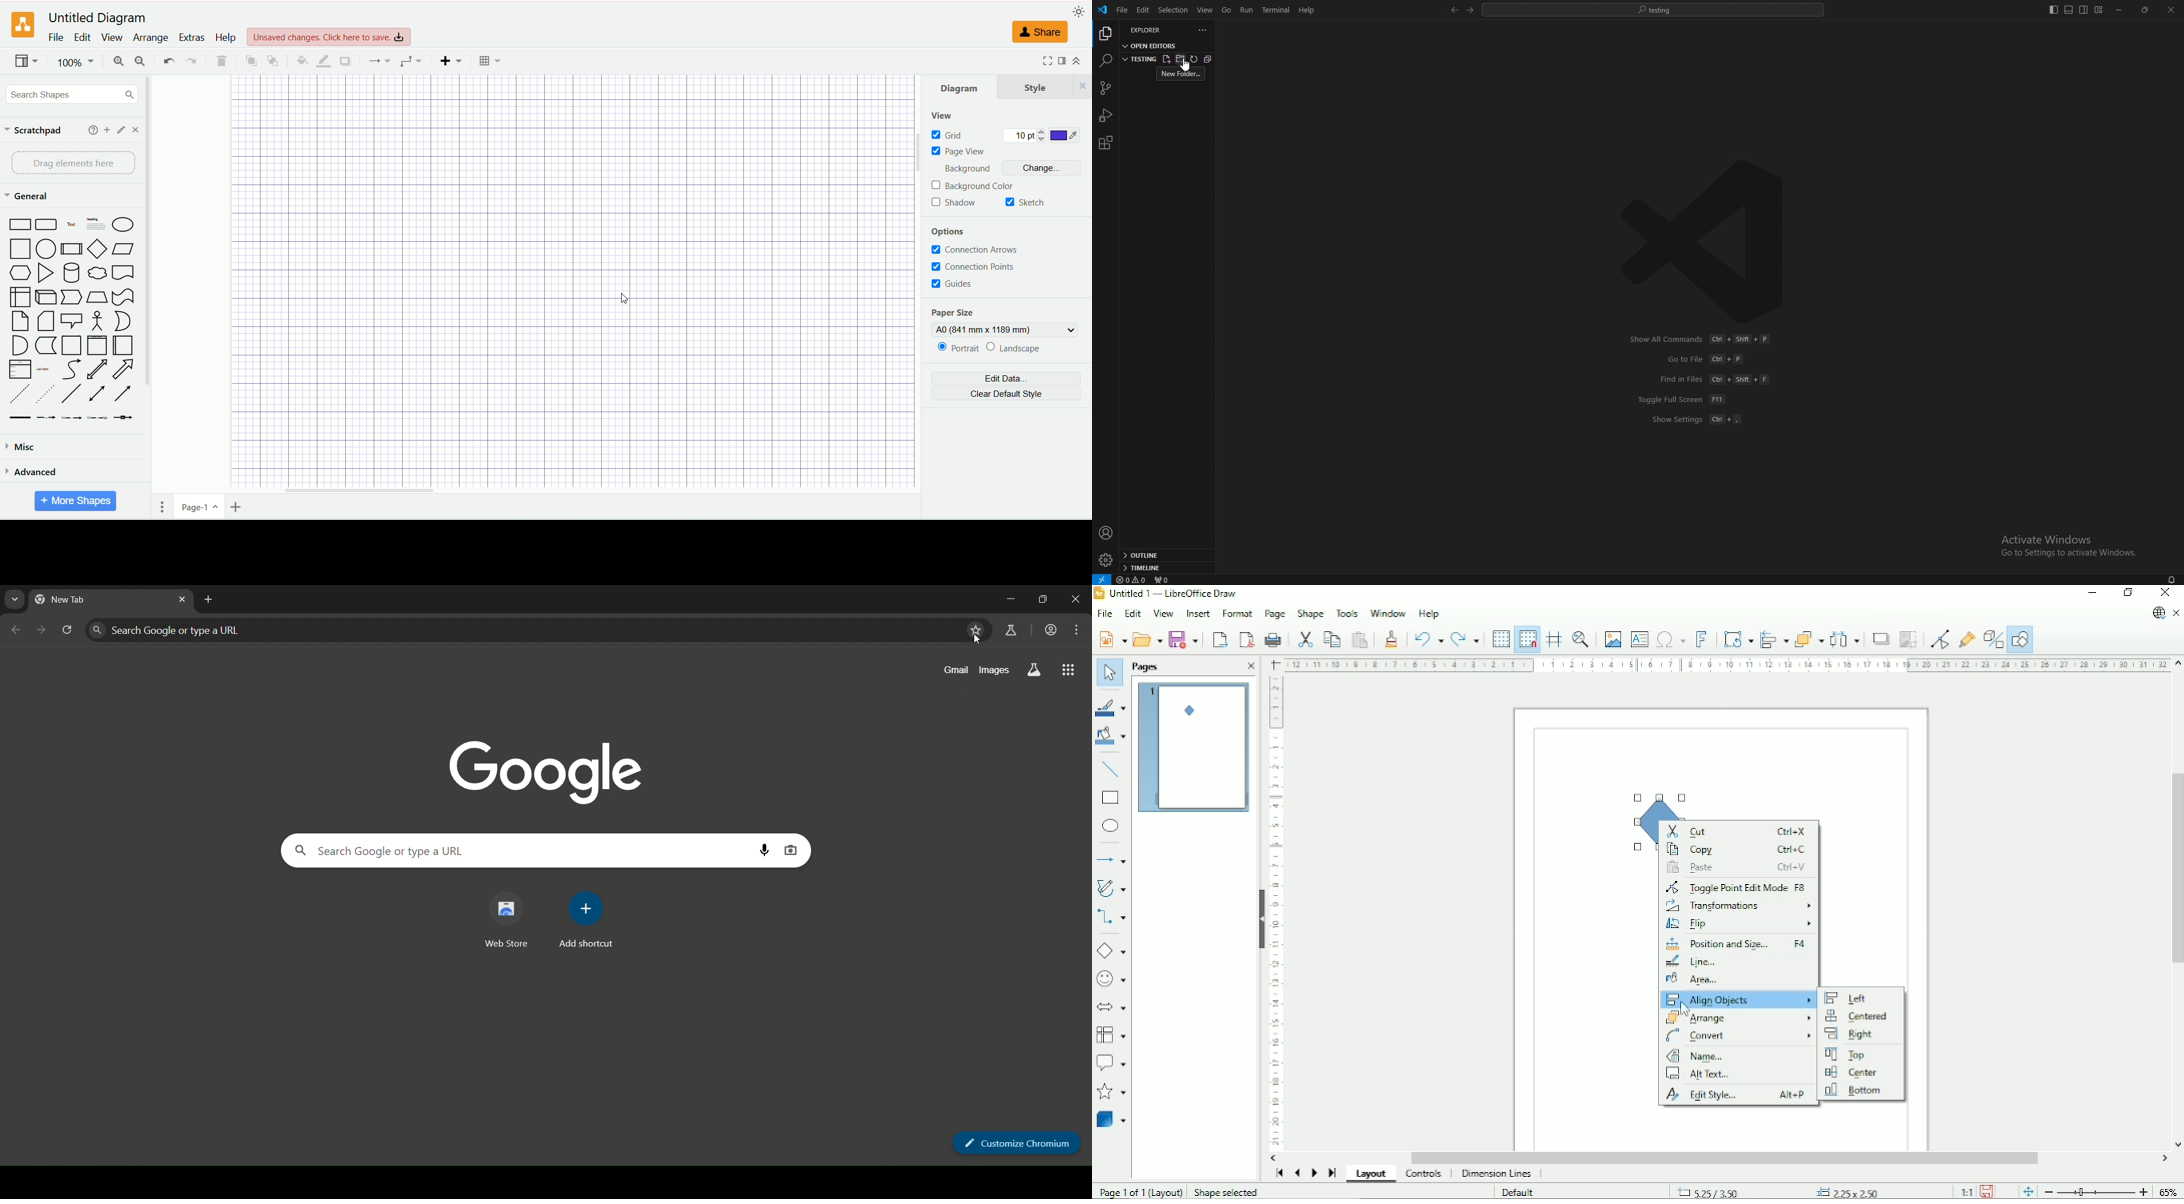 Image resolution: width=2184 pixels, height=1204 pixels. What do you see at coordinates (221, 61) in the screenshot?
I see `delete` at bounding box center [221, 61].